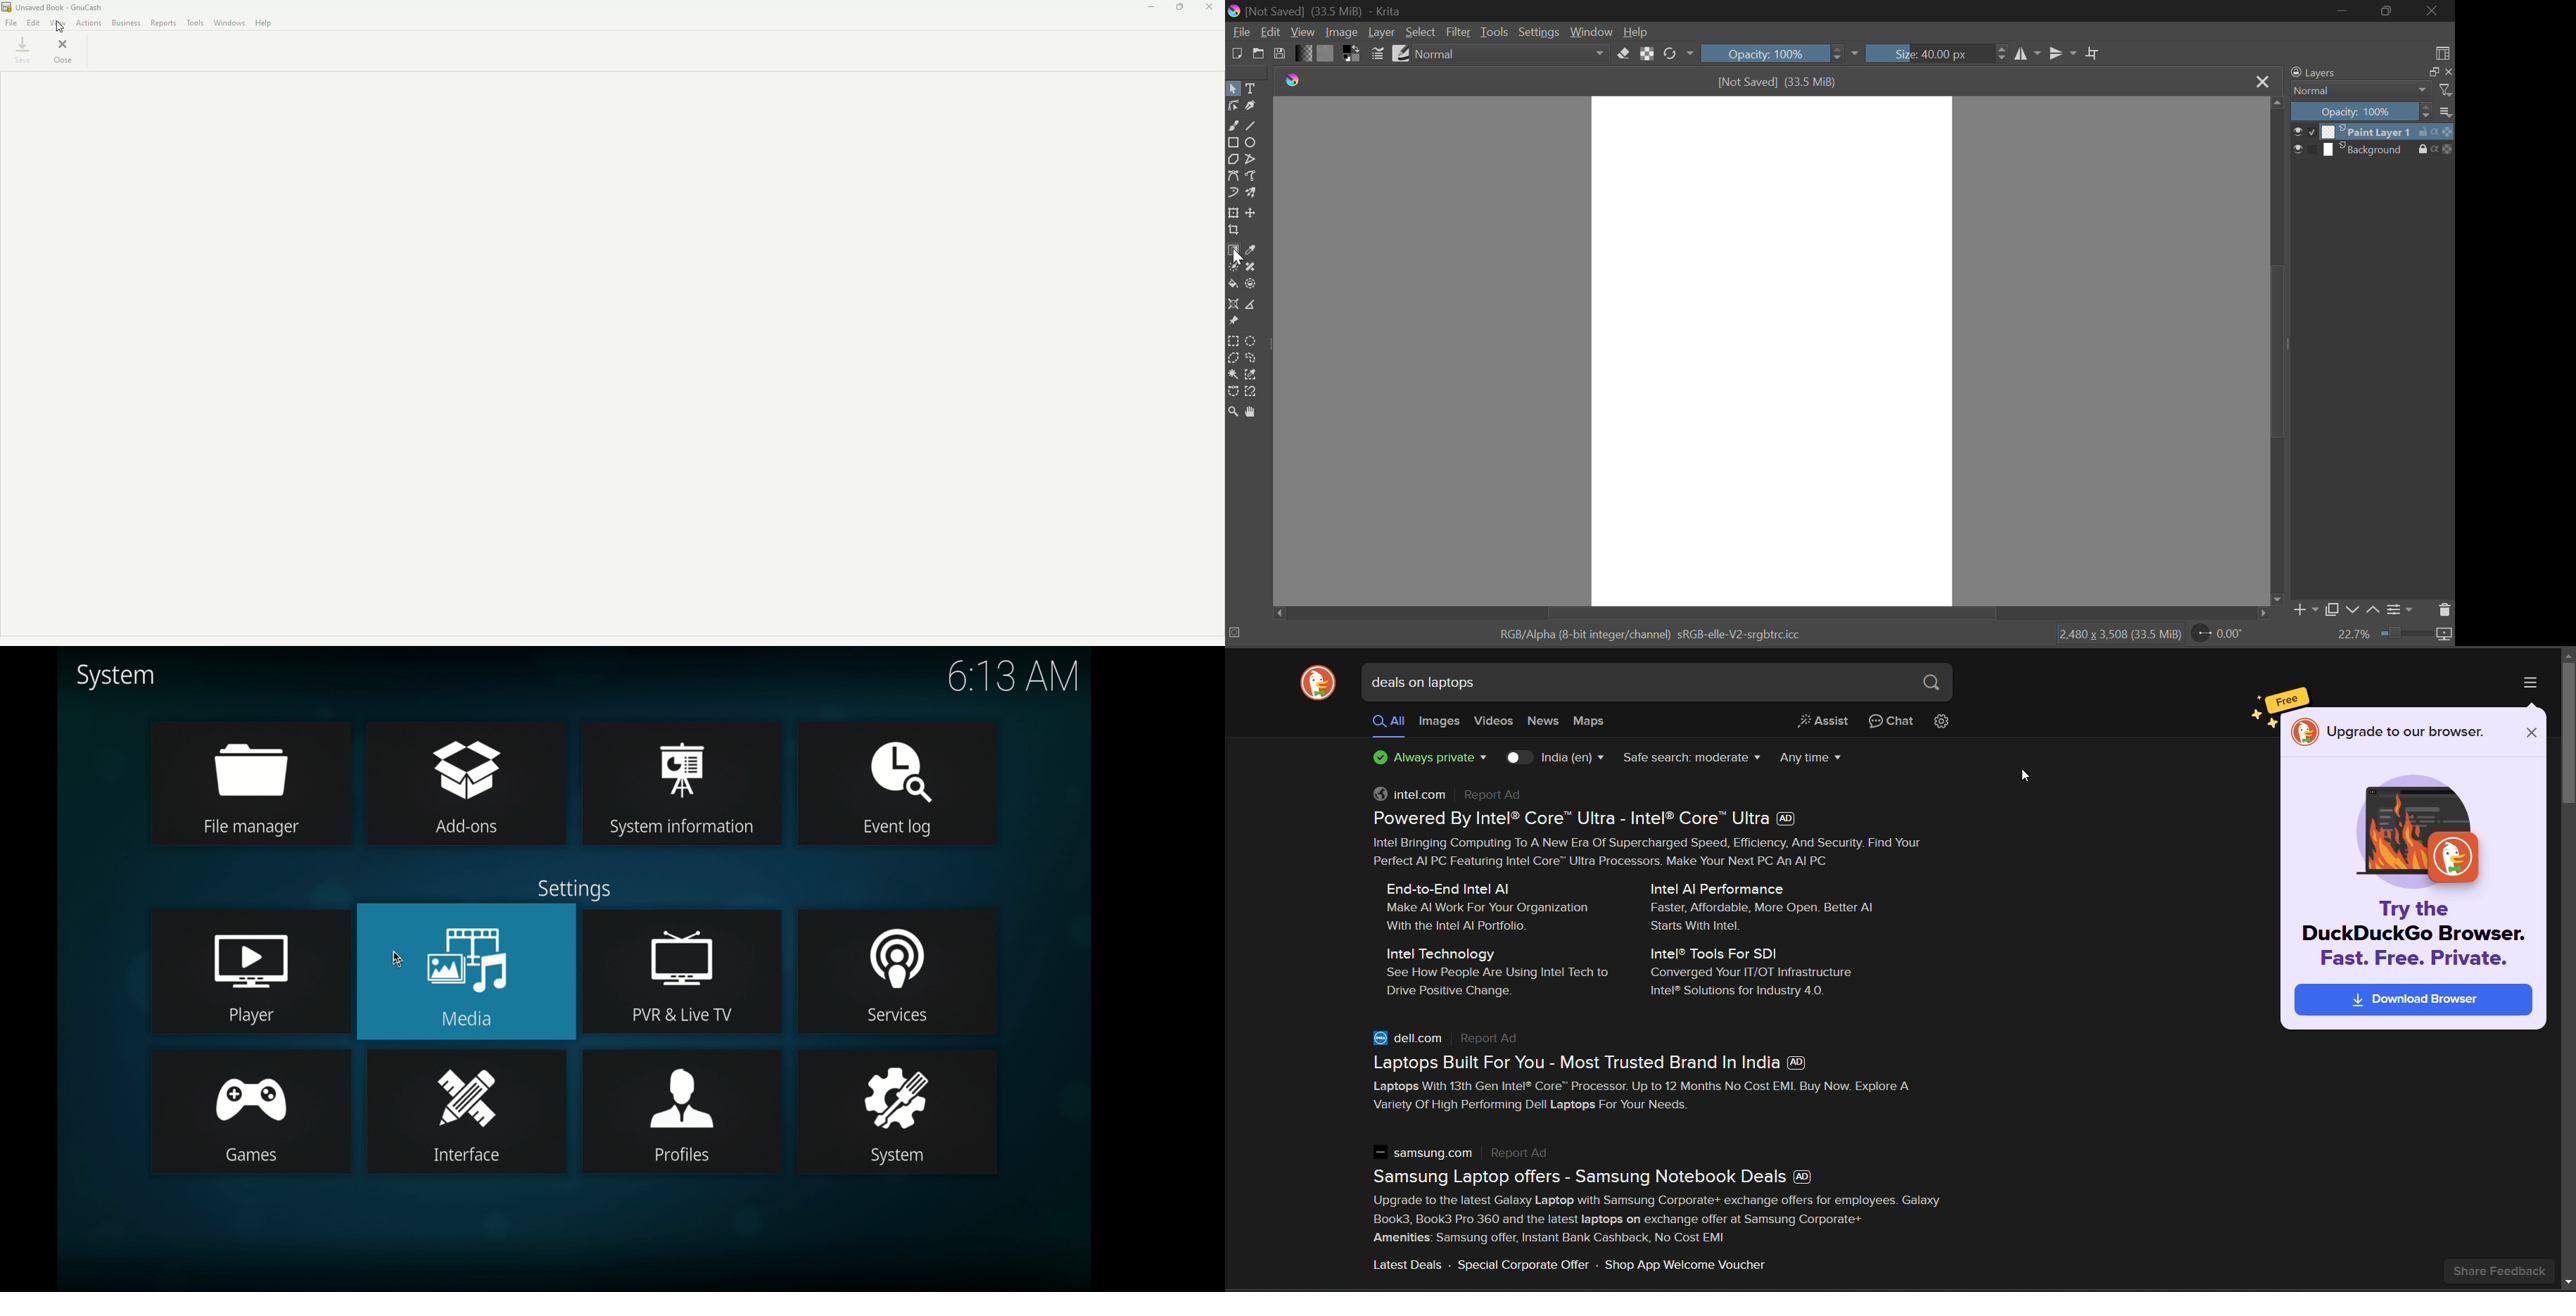  I want to click on maps, so click(1588, 721).